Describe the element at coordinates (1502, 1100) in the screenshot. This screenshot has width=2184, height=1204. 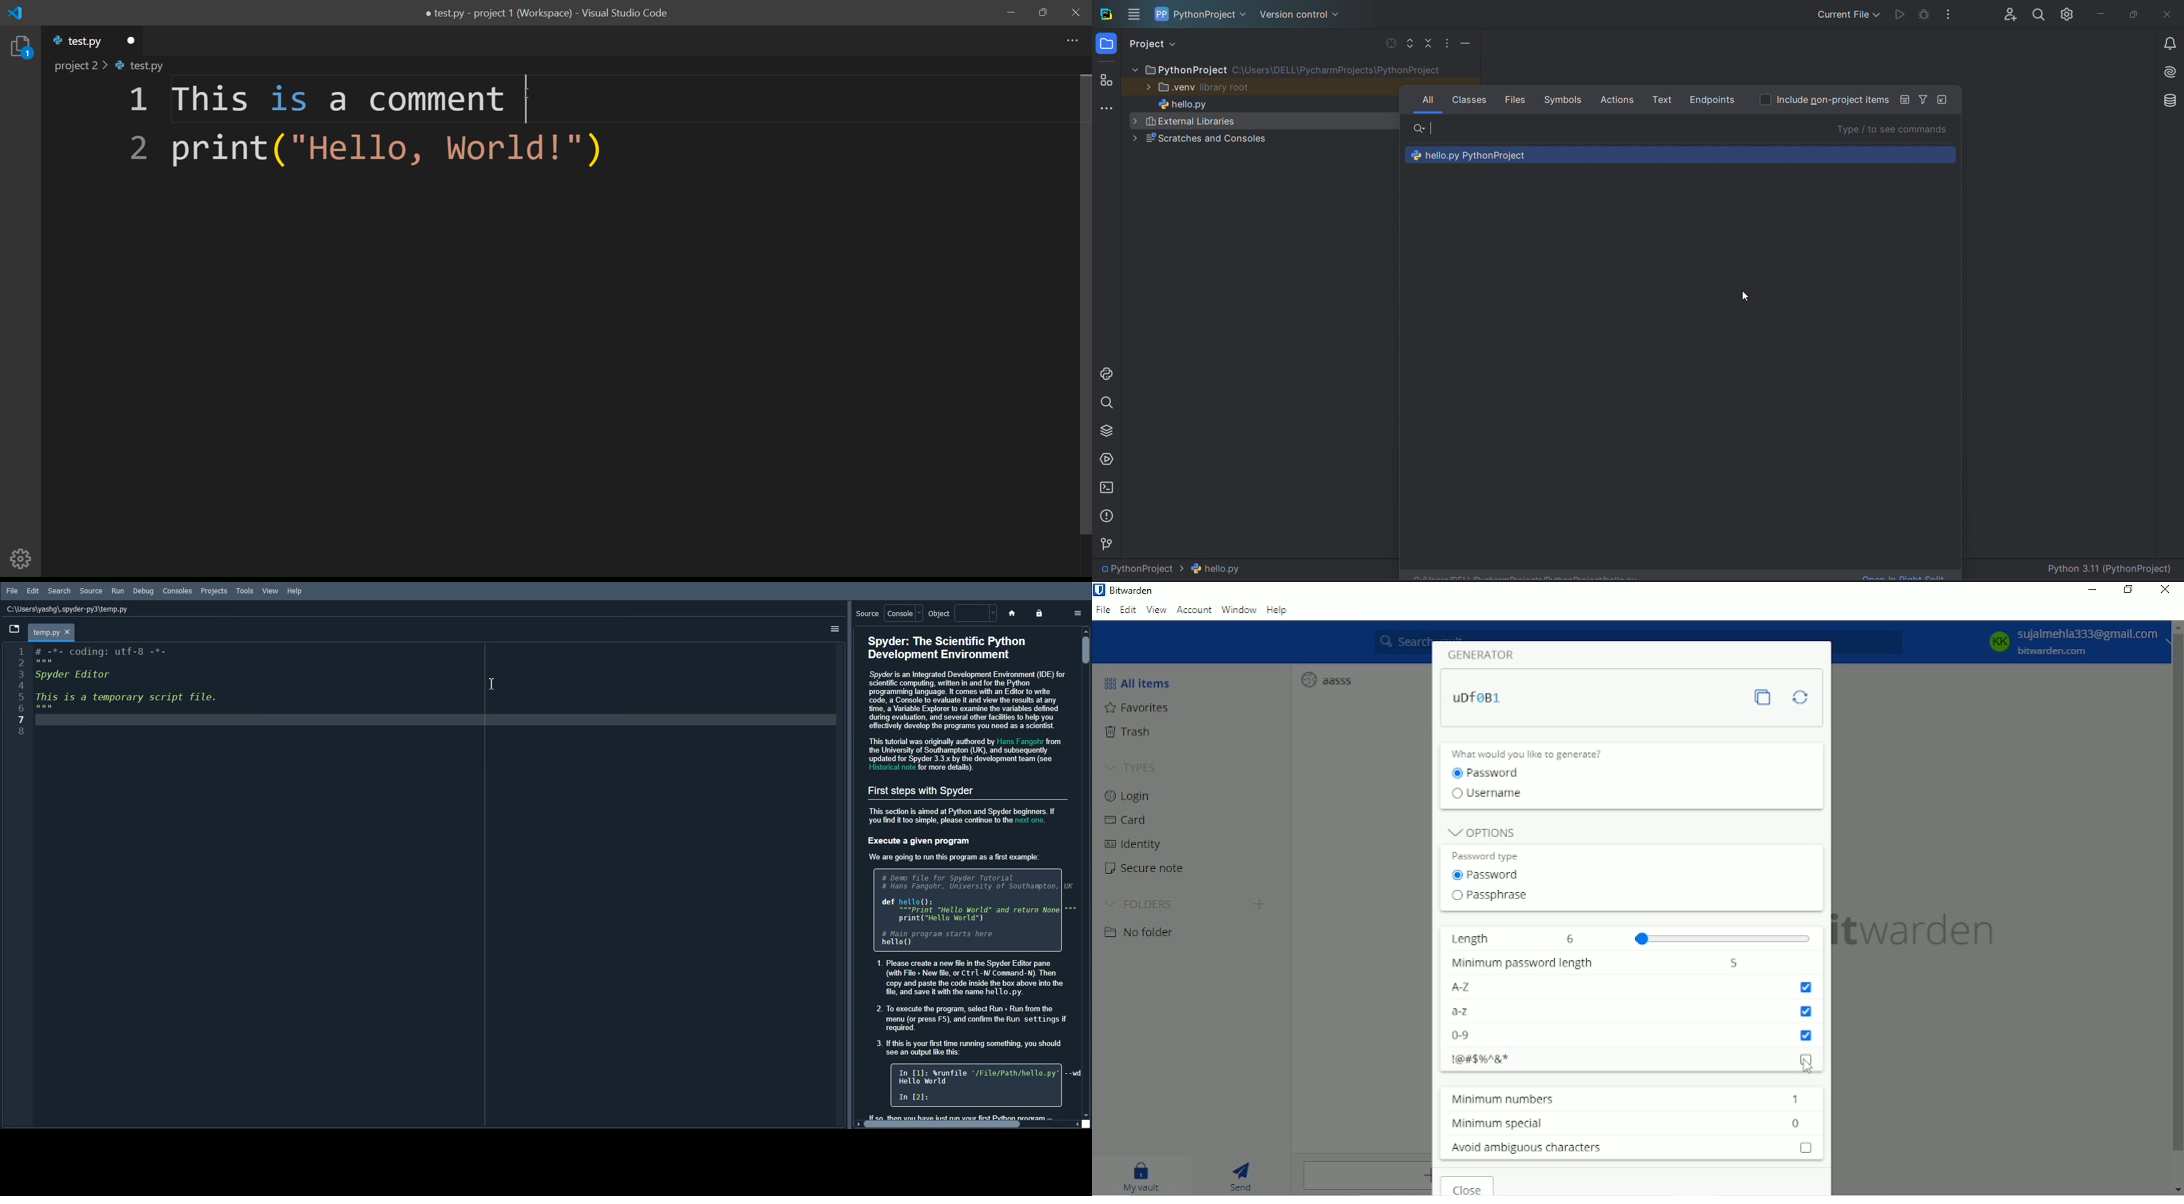
I see `Minimum numbers` at that location.